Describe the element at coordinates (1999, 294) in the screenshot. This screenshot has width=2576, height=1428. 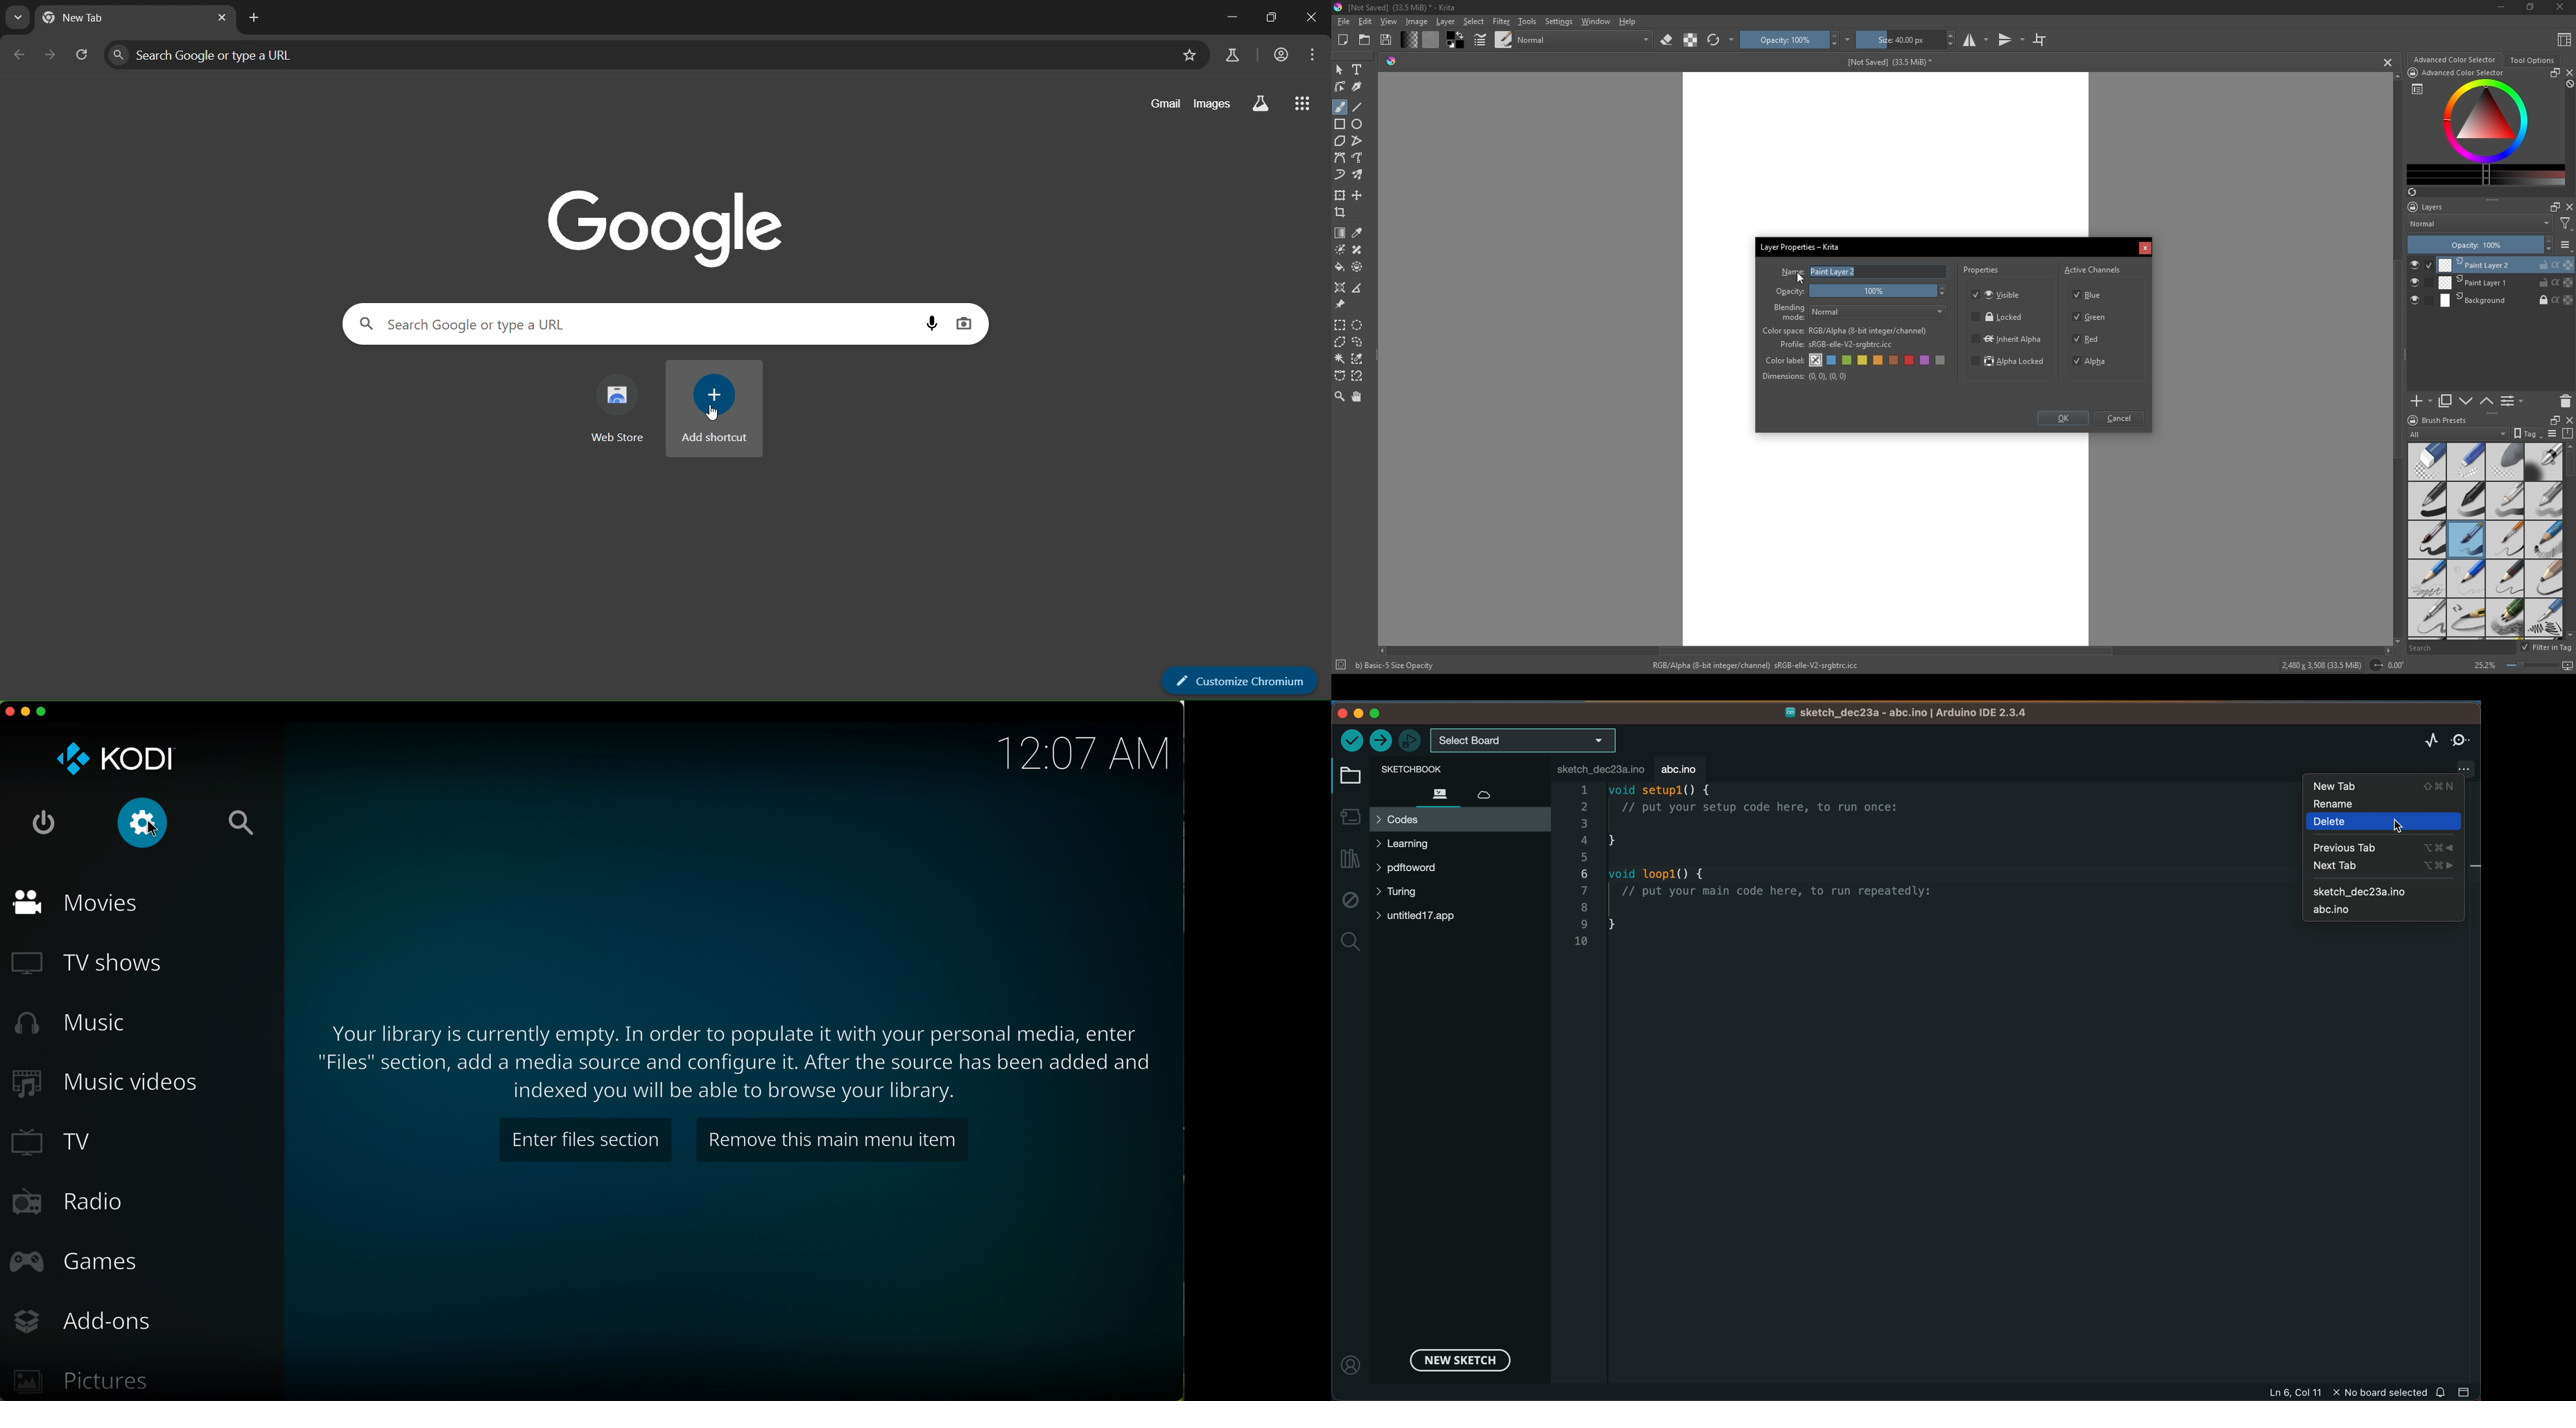
I see `Visible` at that location.